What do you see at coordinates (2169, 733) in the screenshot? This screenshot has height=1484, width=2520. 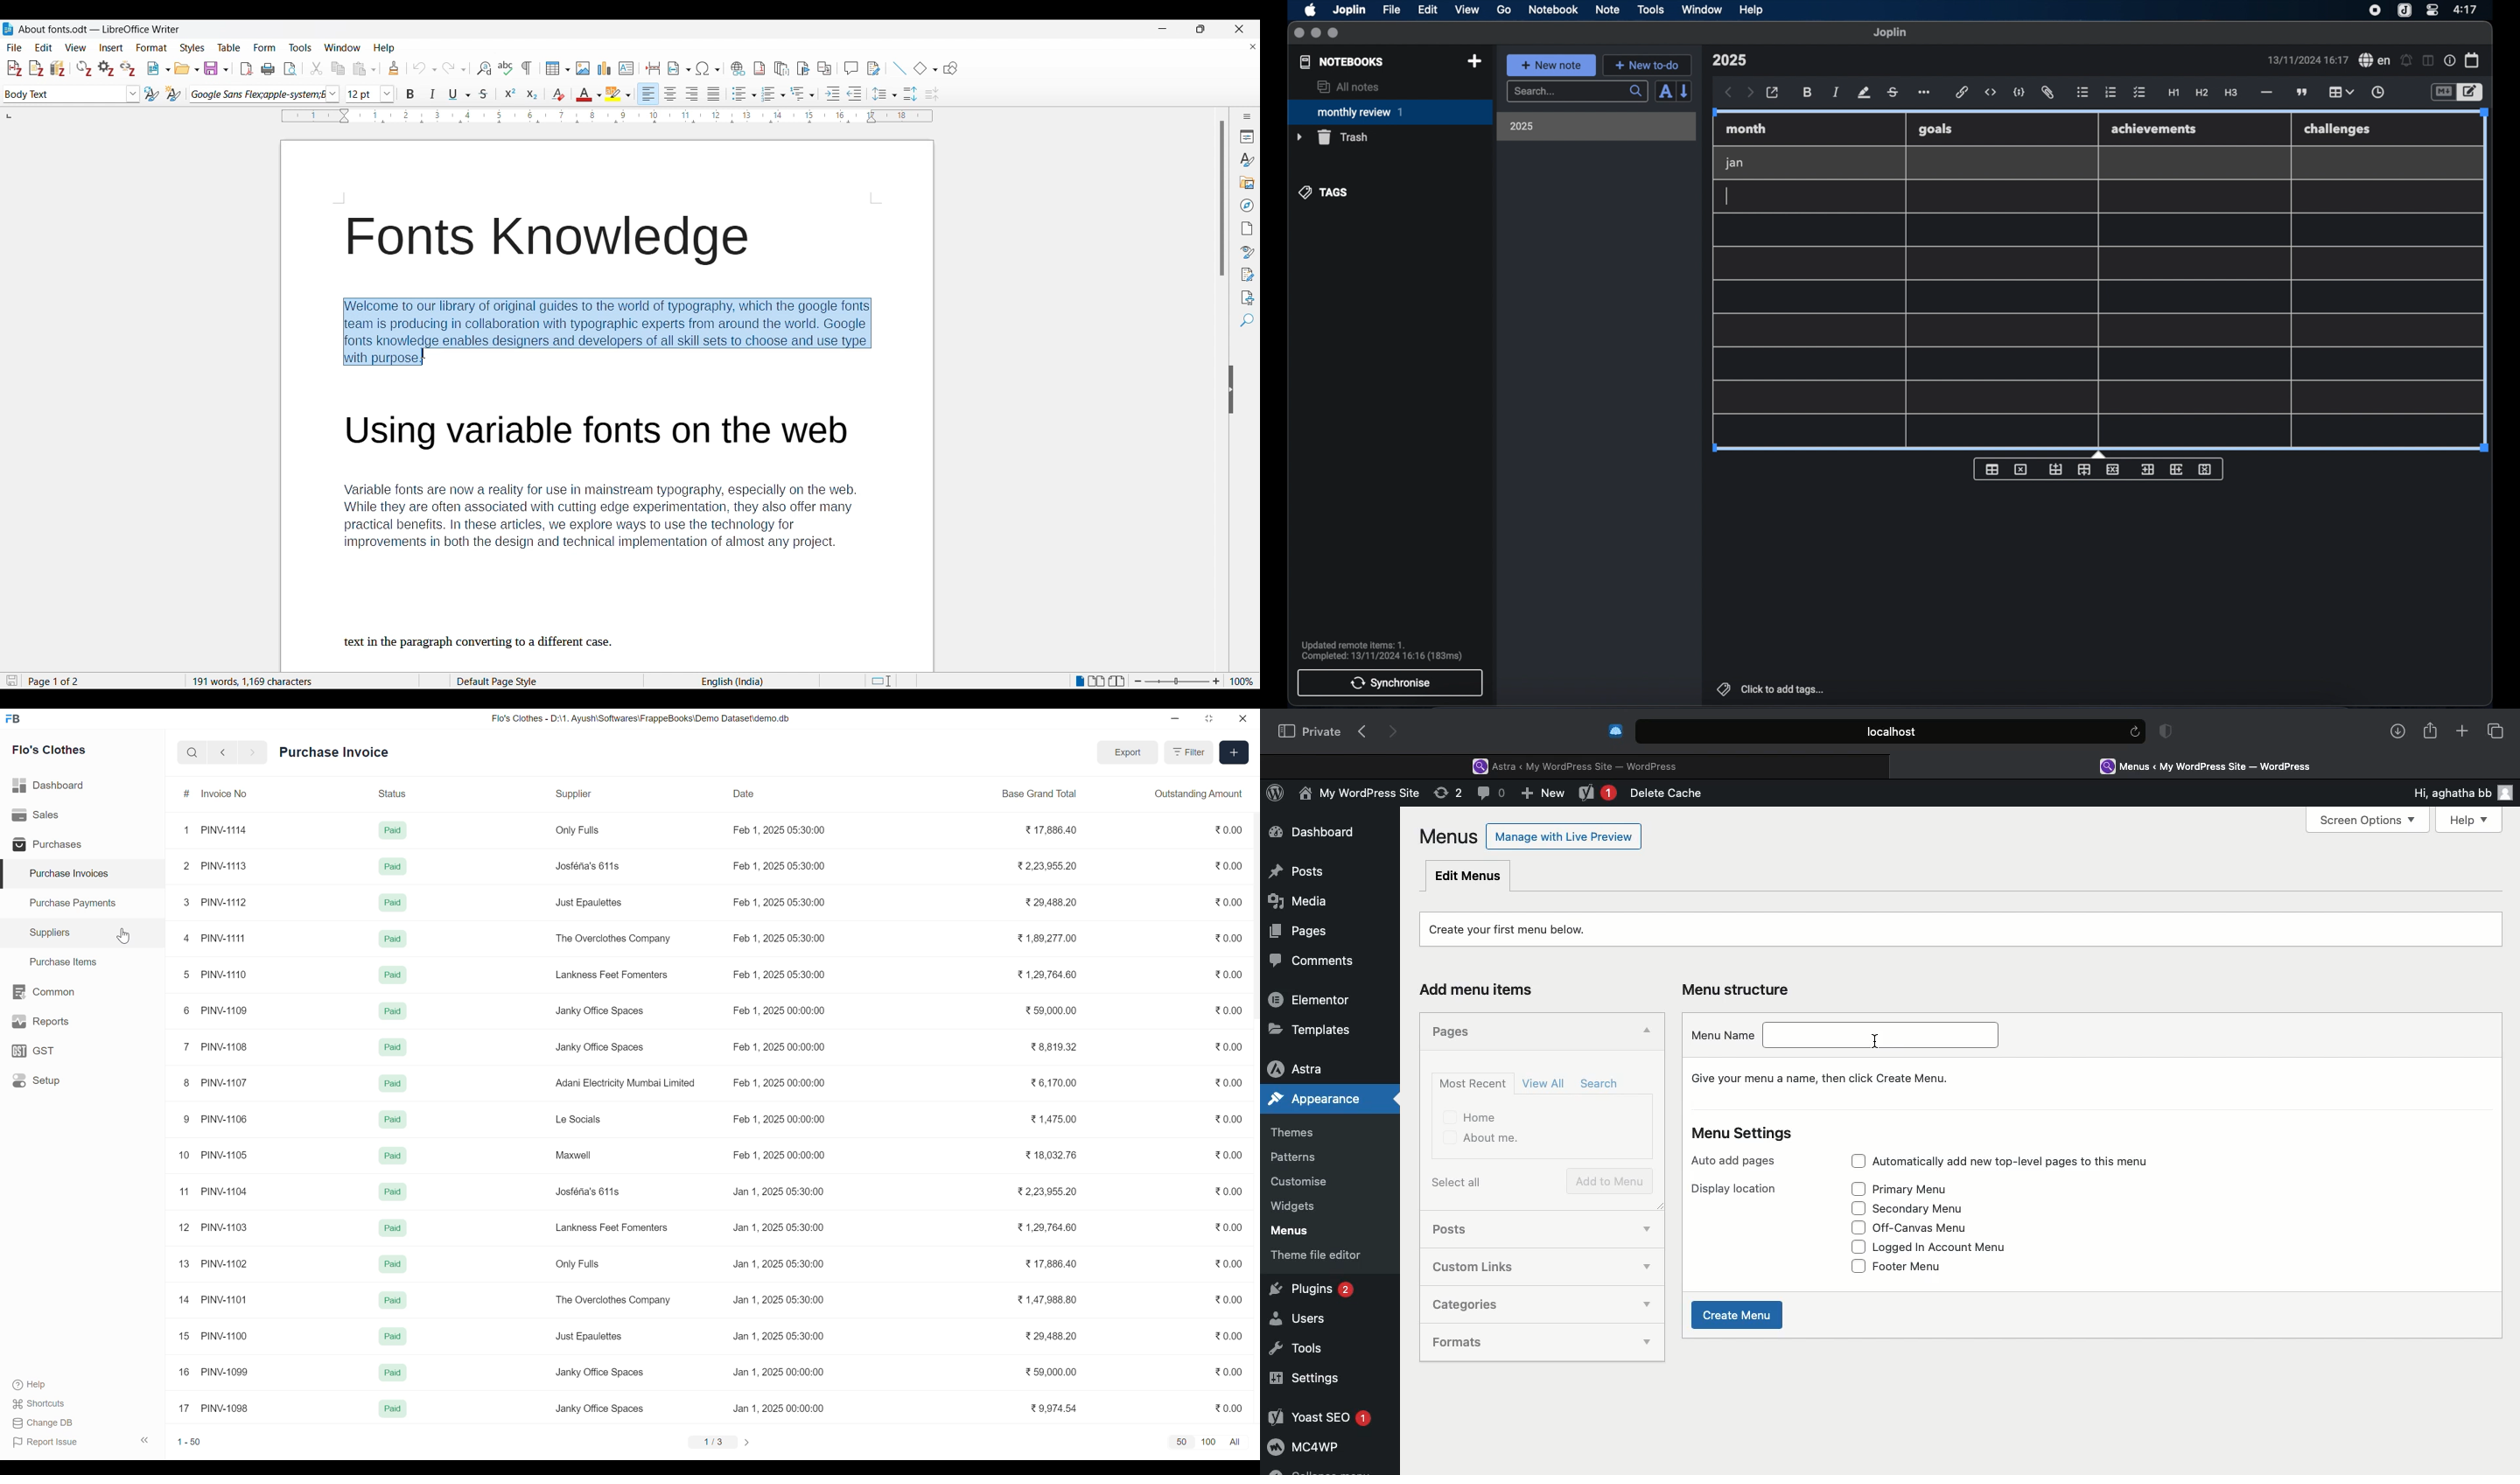 I see `Badge` at bounding box center [2169, 733].